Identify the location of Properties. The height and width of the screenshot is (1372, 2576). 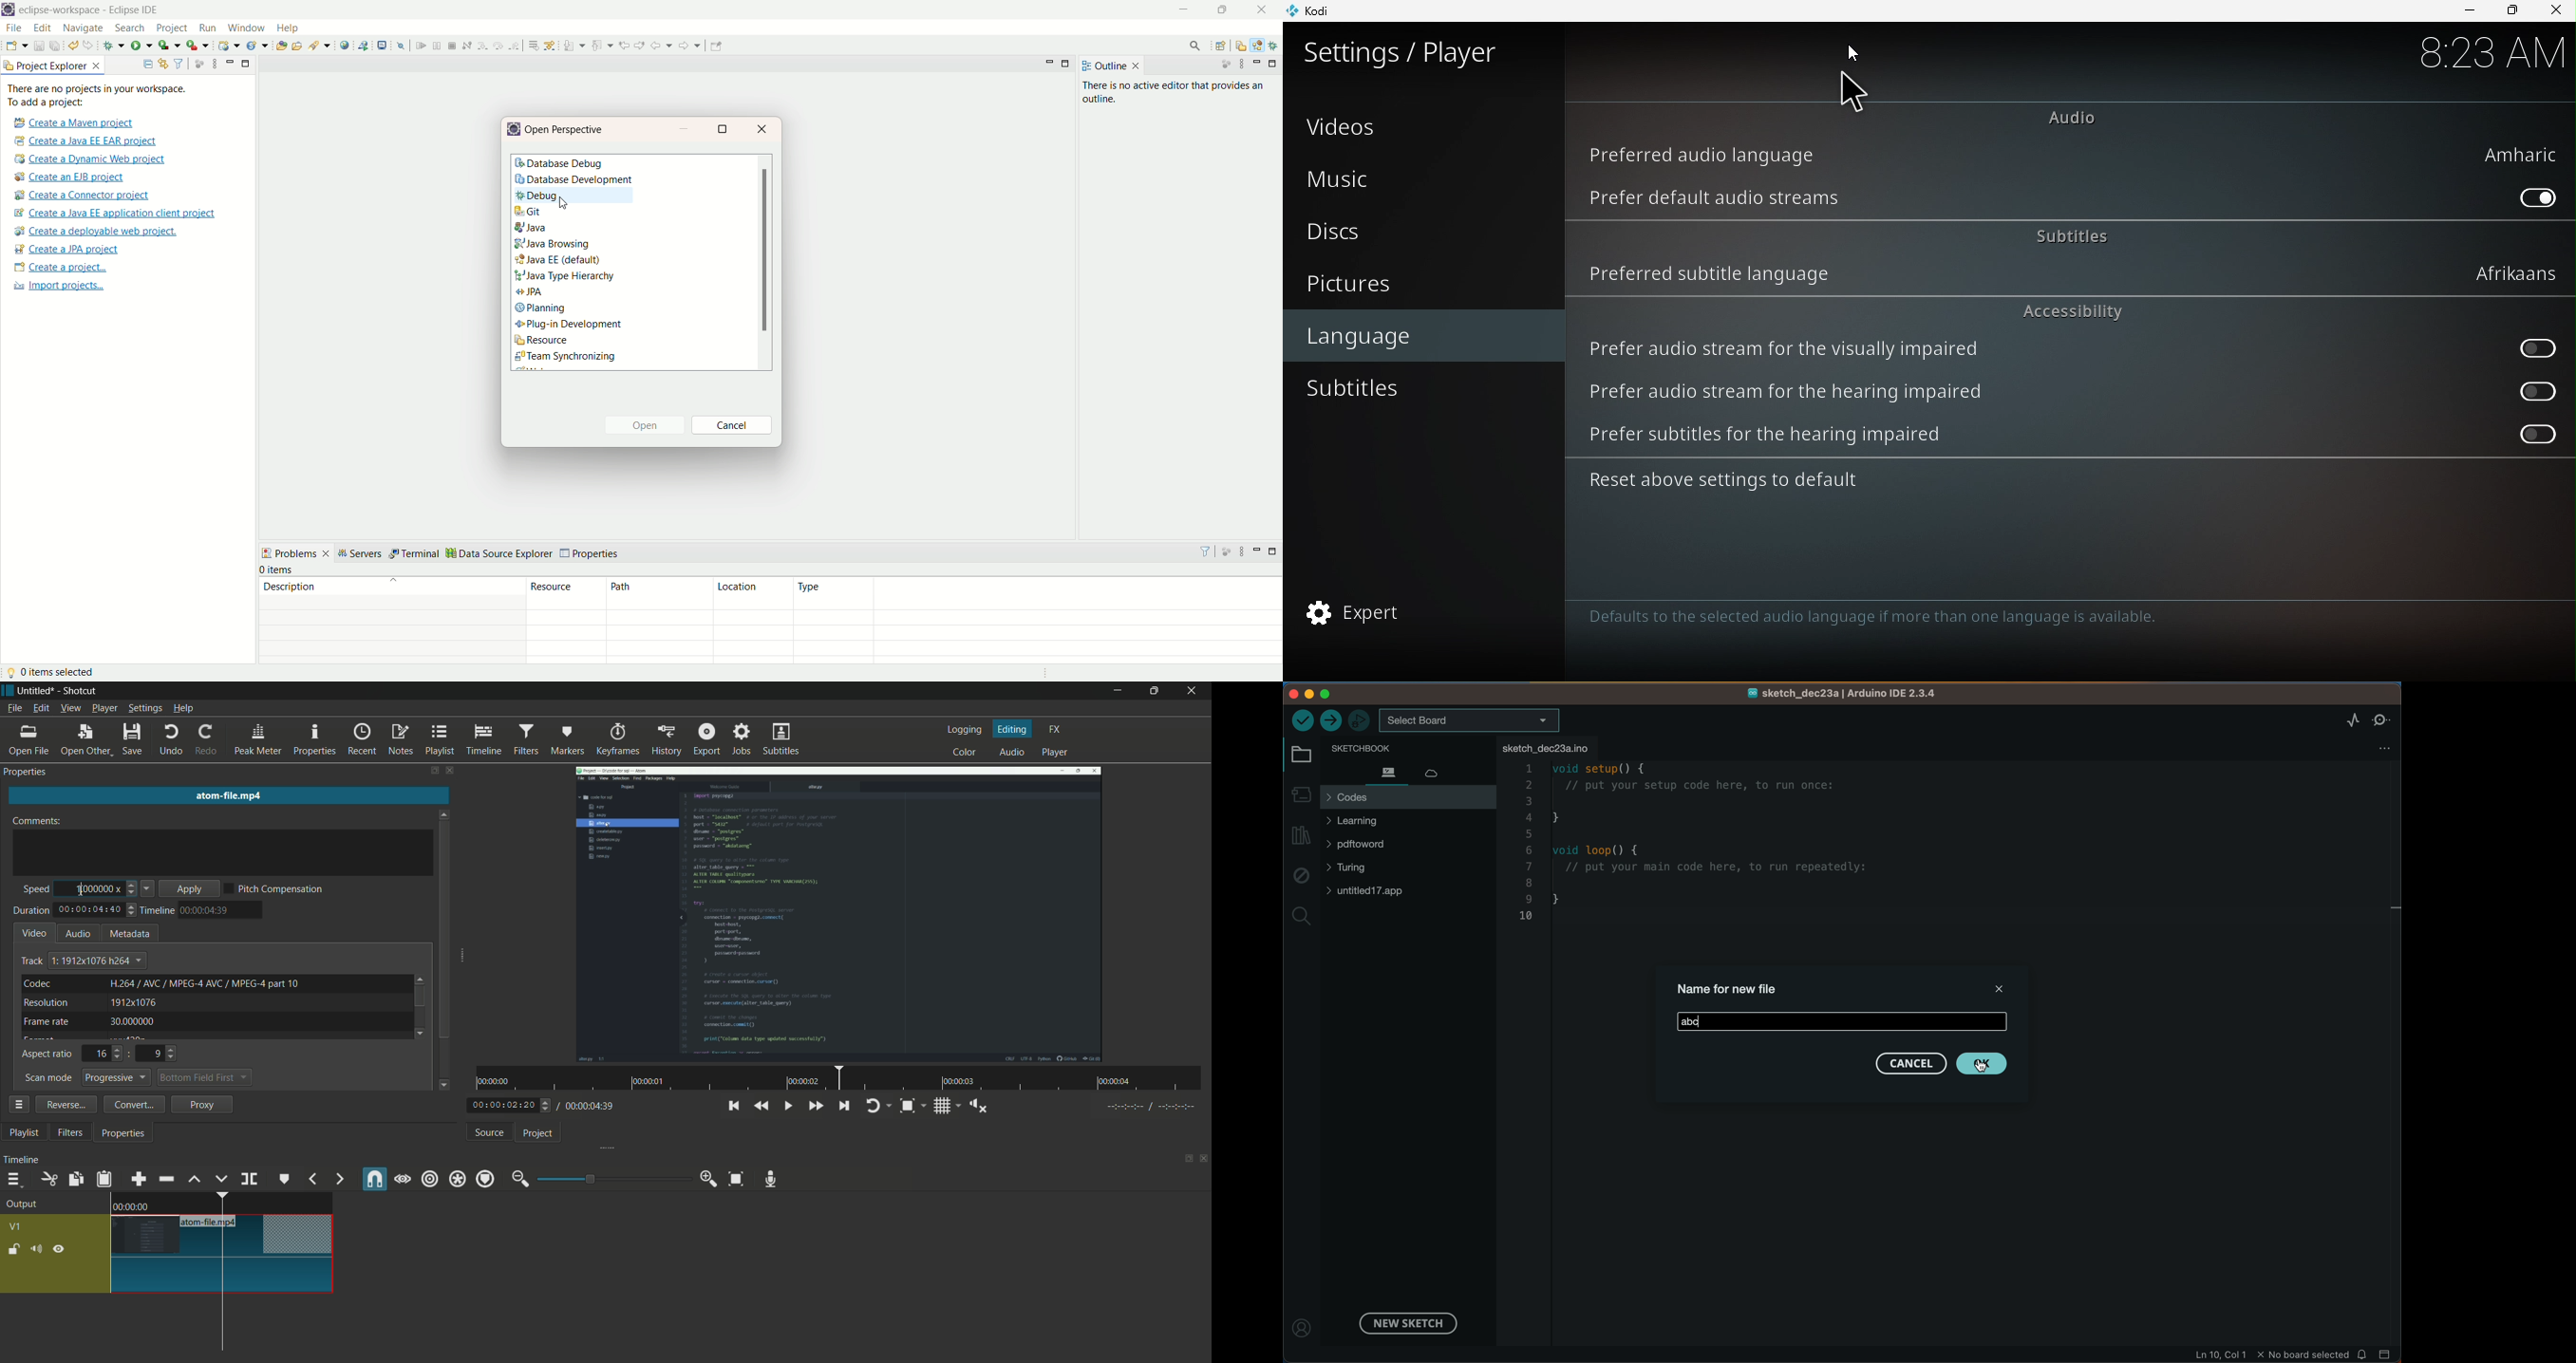
(31, 772).